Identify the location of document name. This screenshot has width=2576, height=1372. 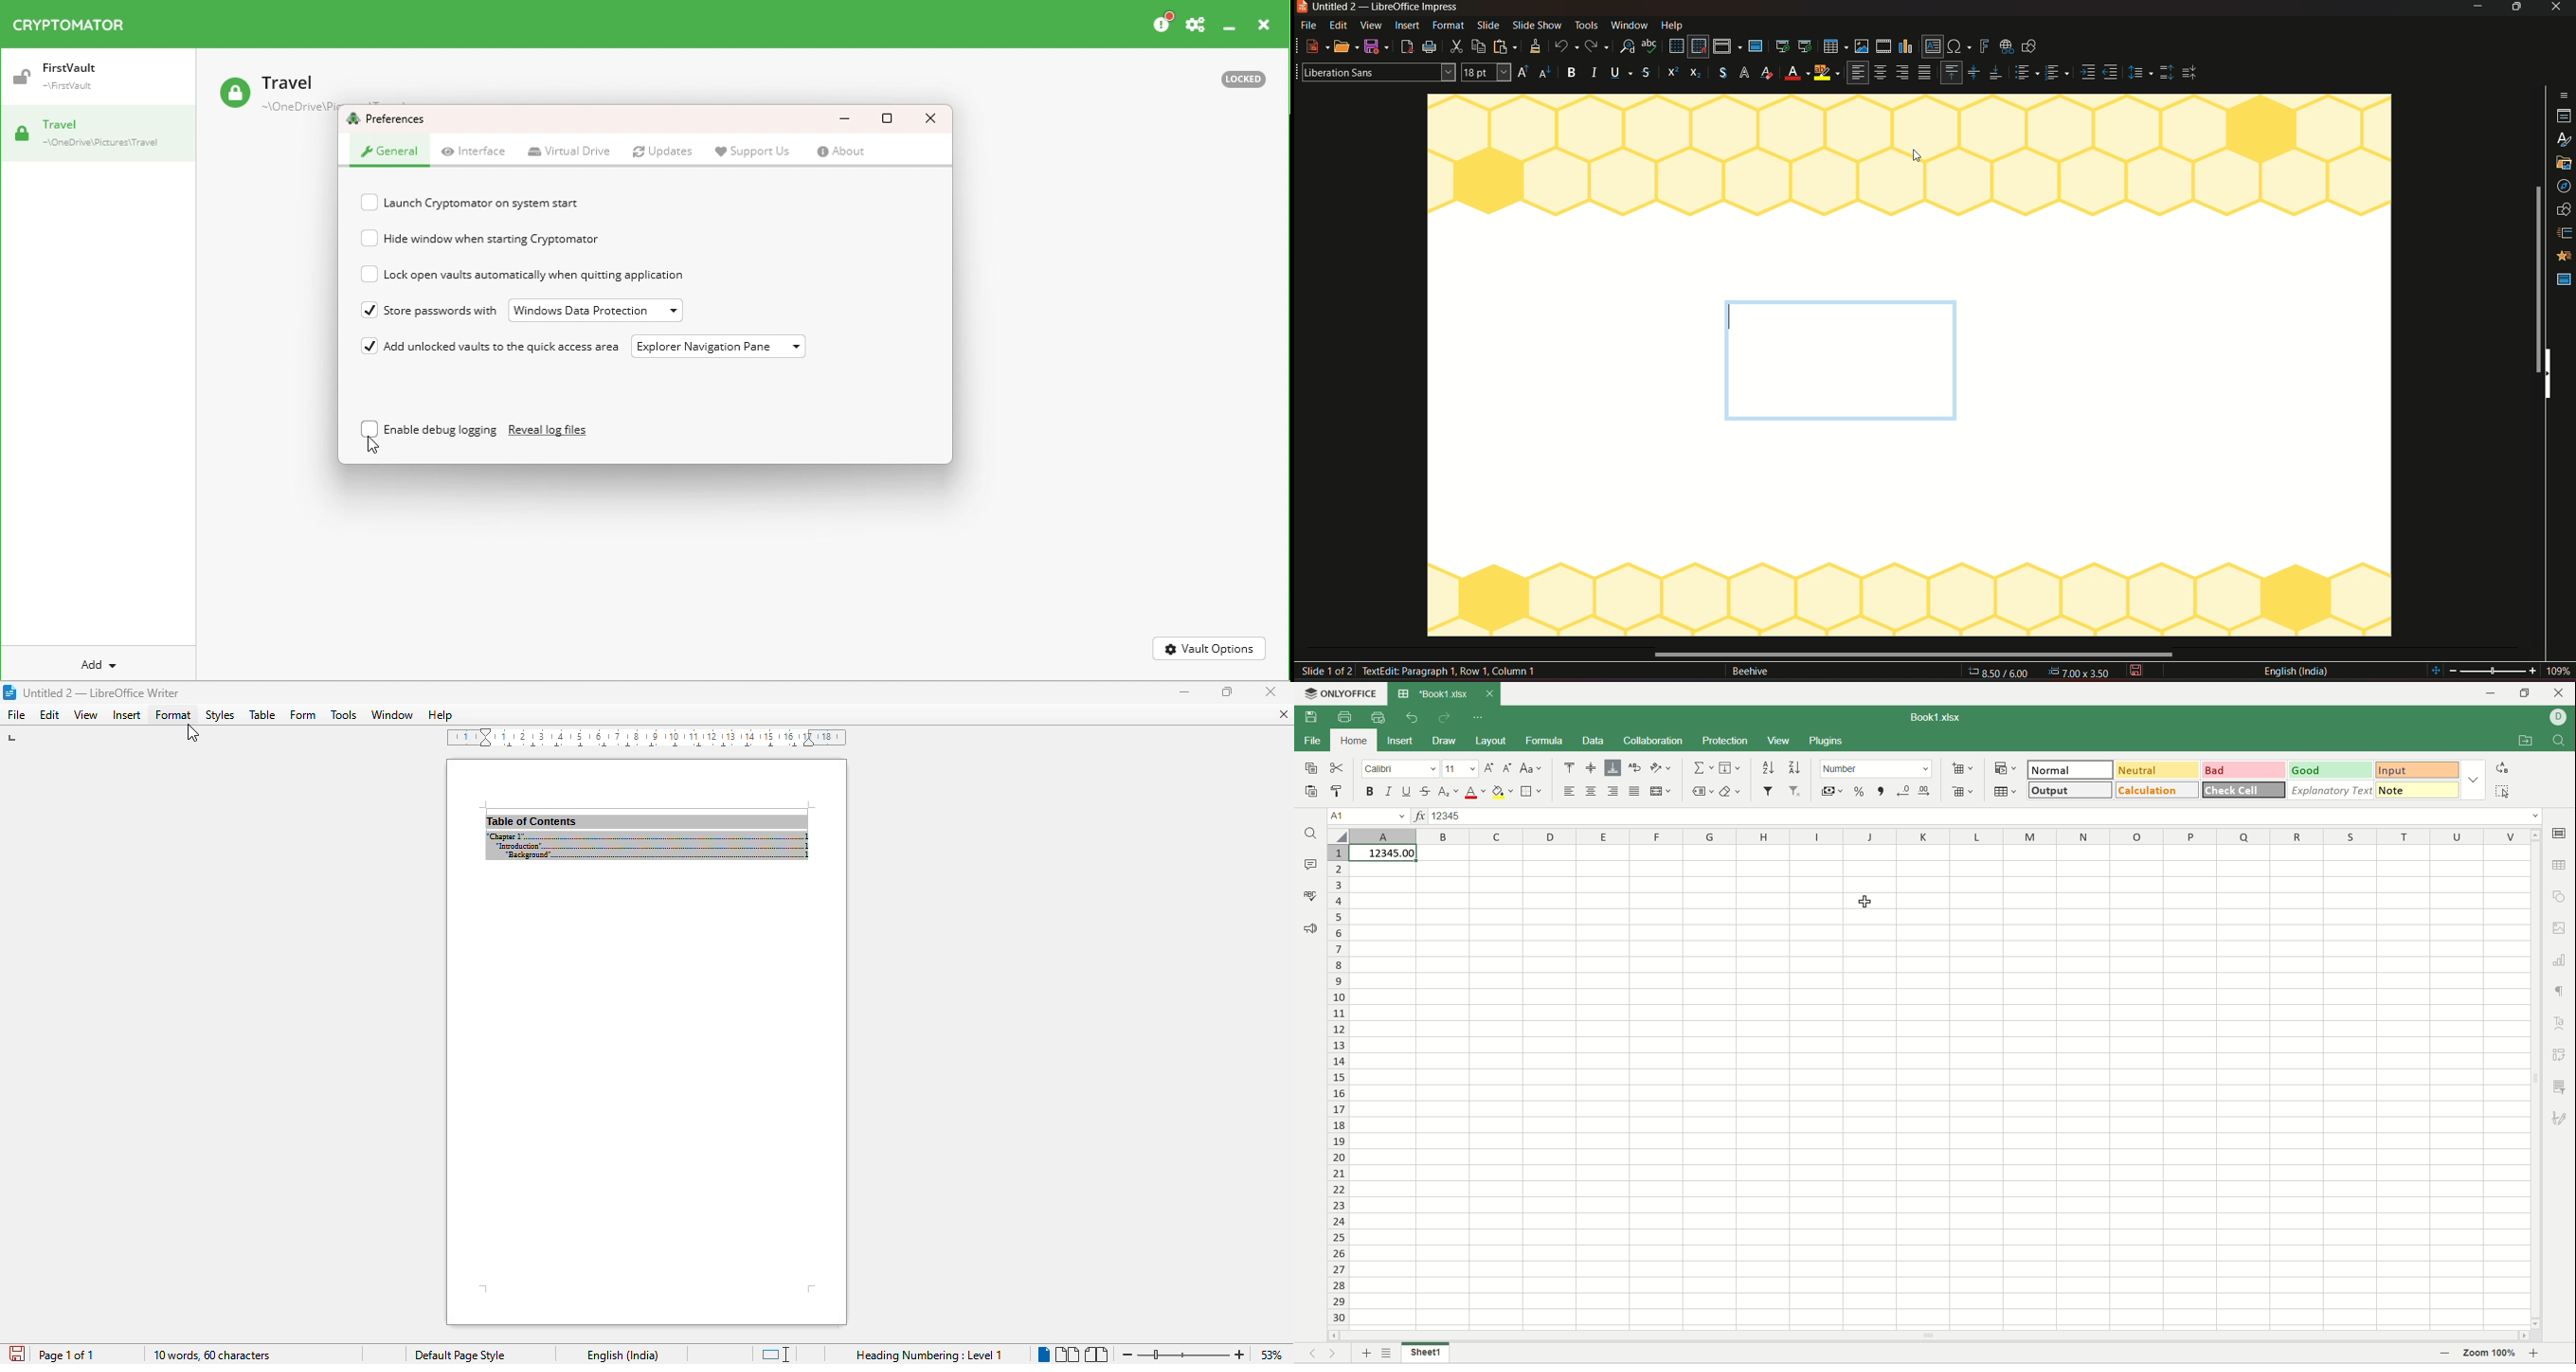
(1938, 717).